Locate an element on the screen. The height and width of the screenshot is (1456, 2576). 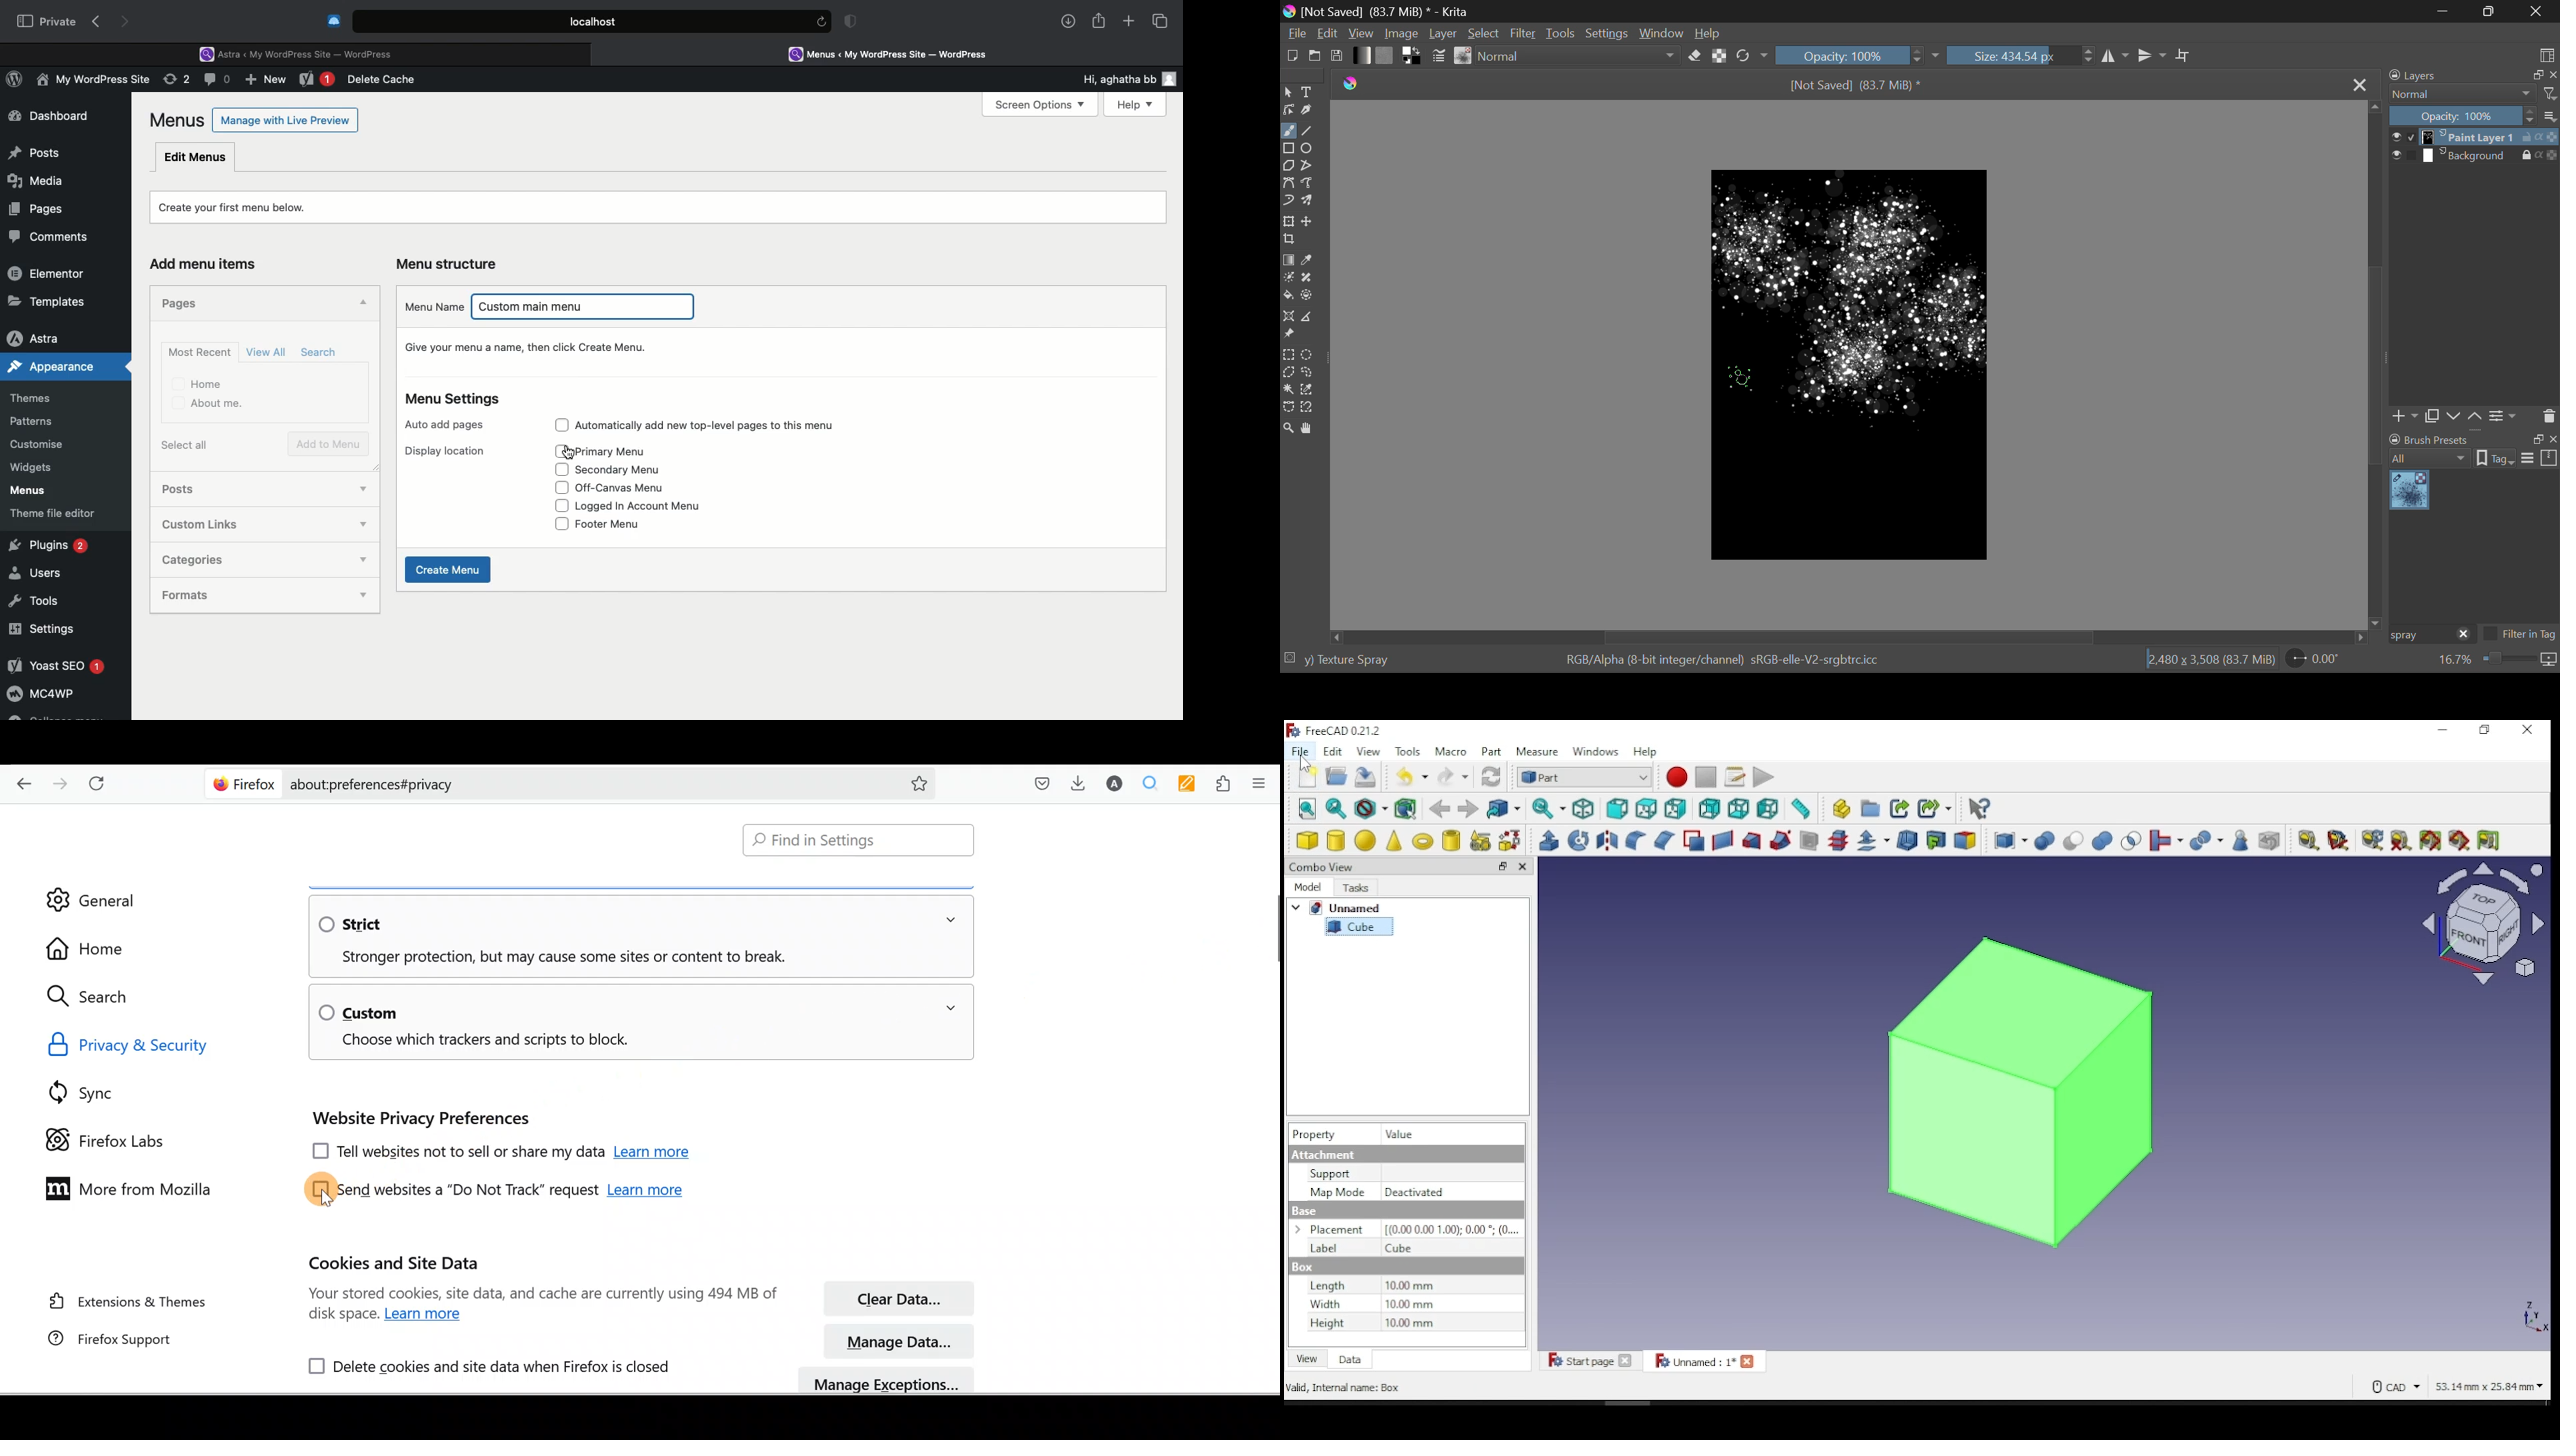
Extensions is located at coordinates (1225, 783).